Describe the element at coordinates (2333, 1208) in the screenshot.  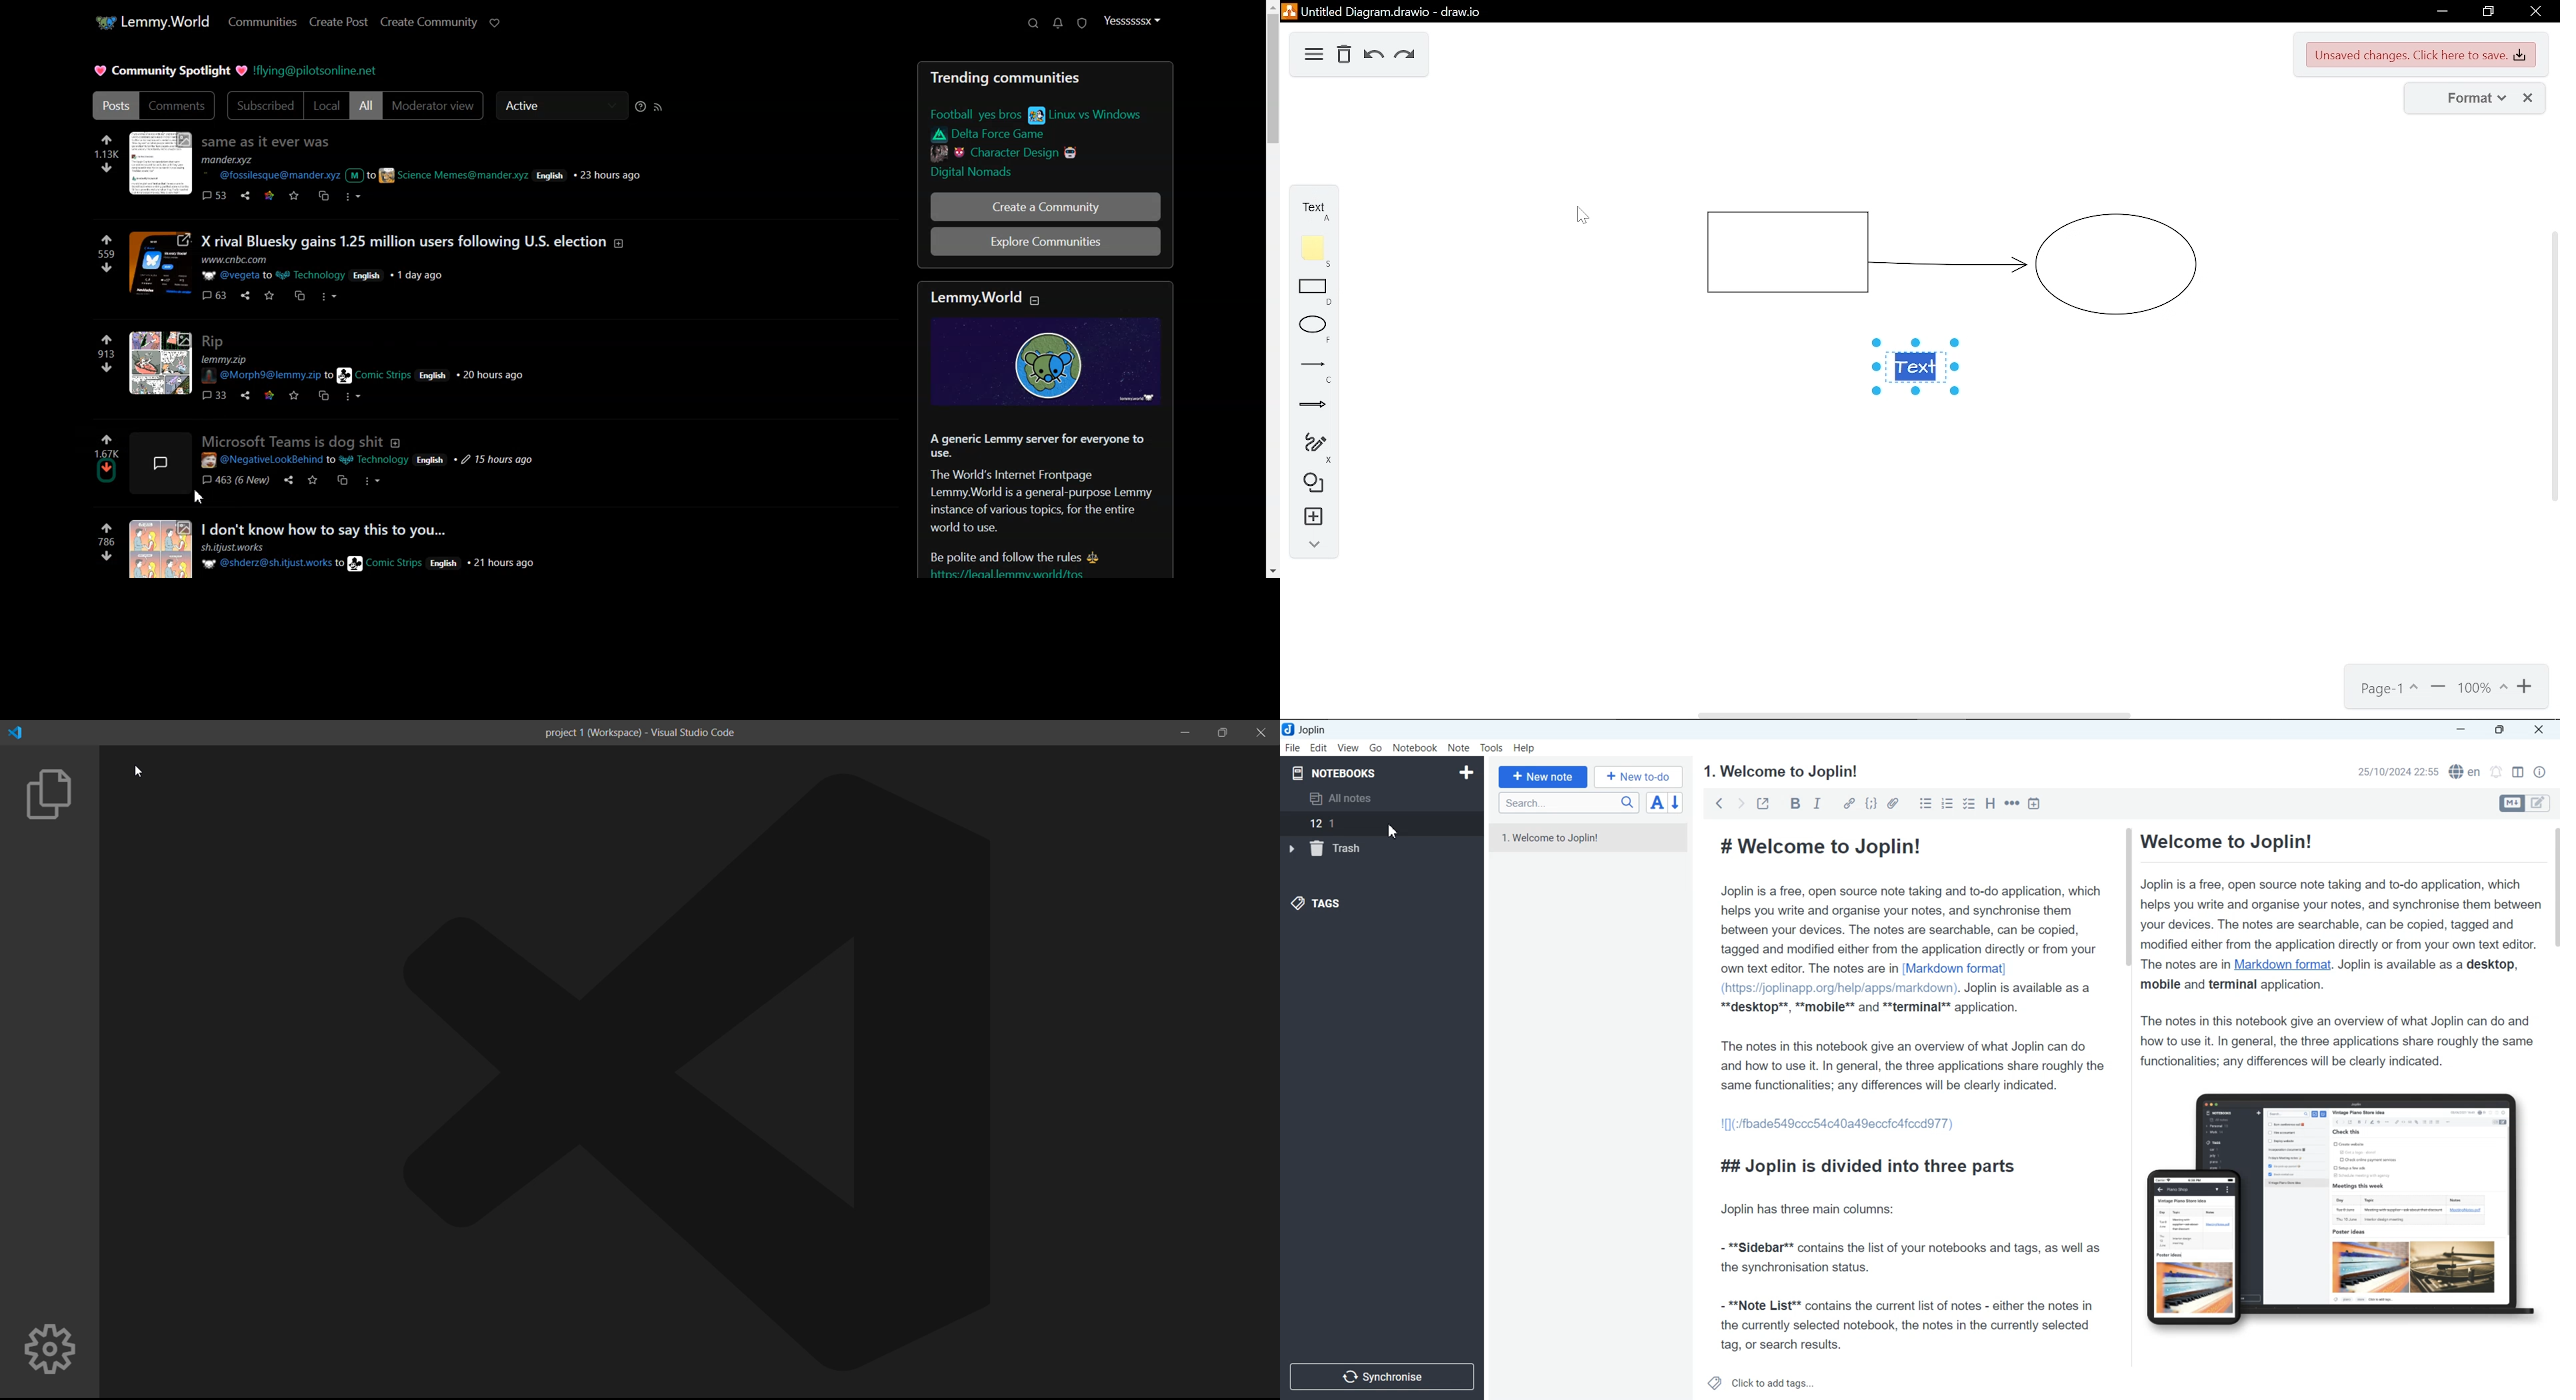
I see `Figure` at that location.